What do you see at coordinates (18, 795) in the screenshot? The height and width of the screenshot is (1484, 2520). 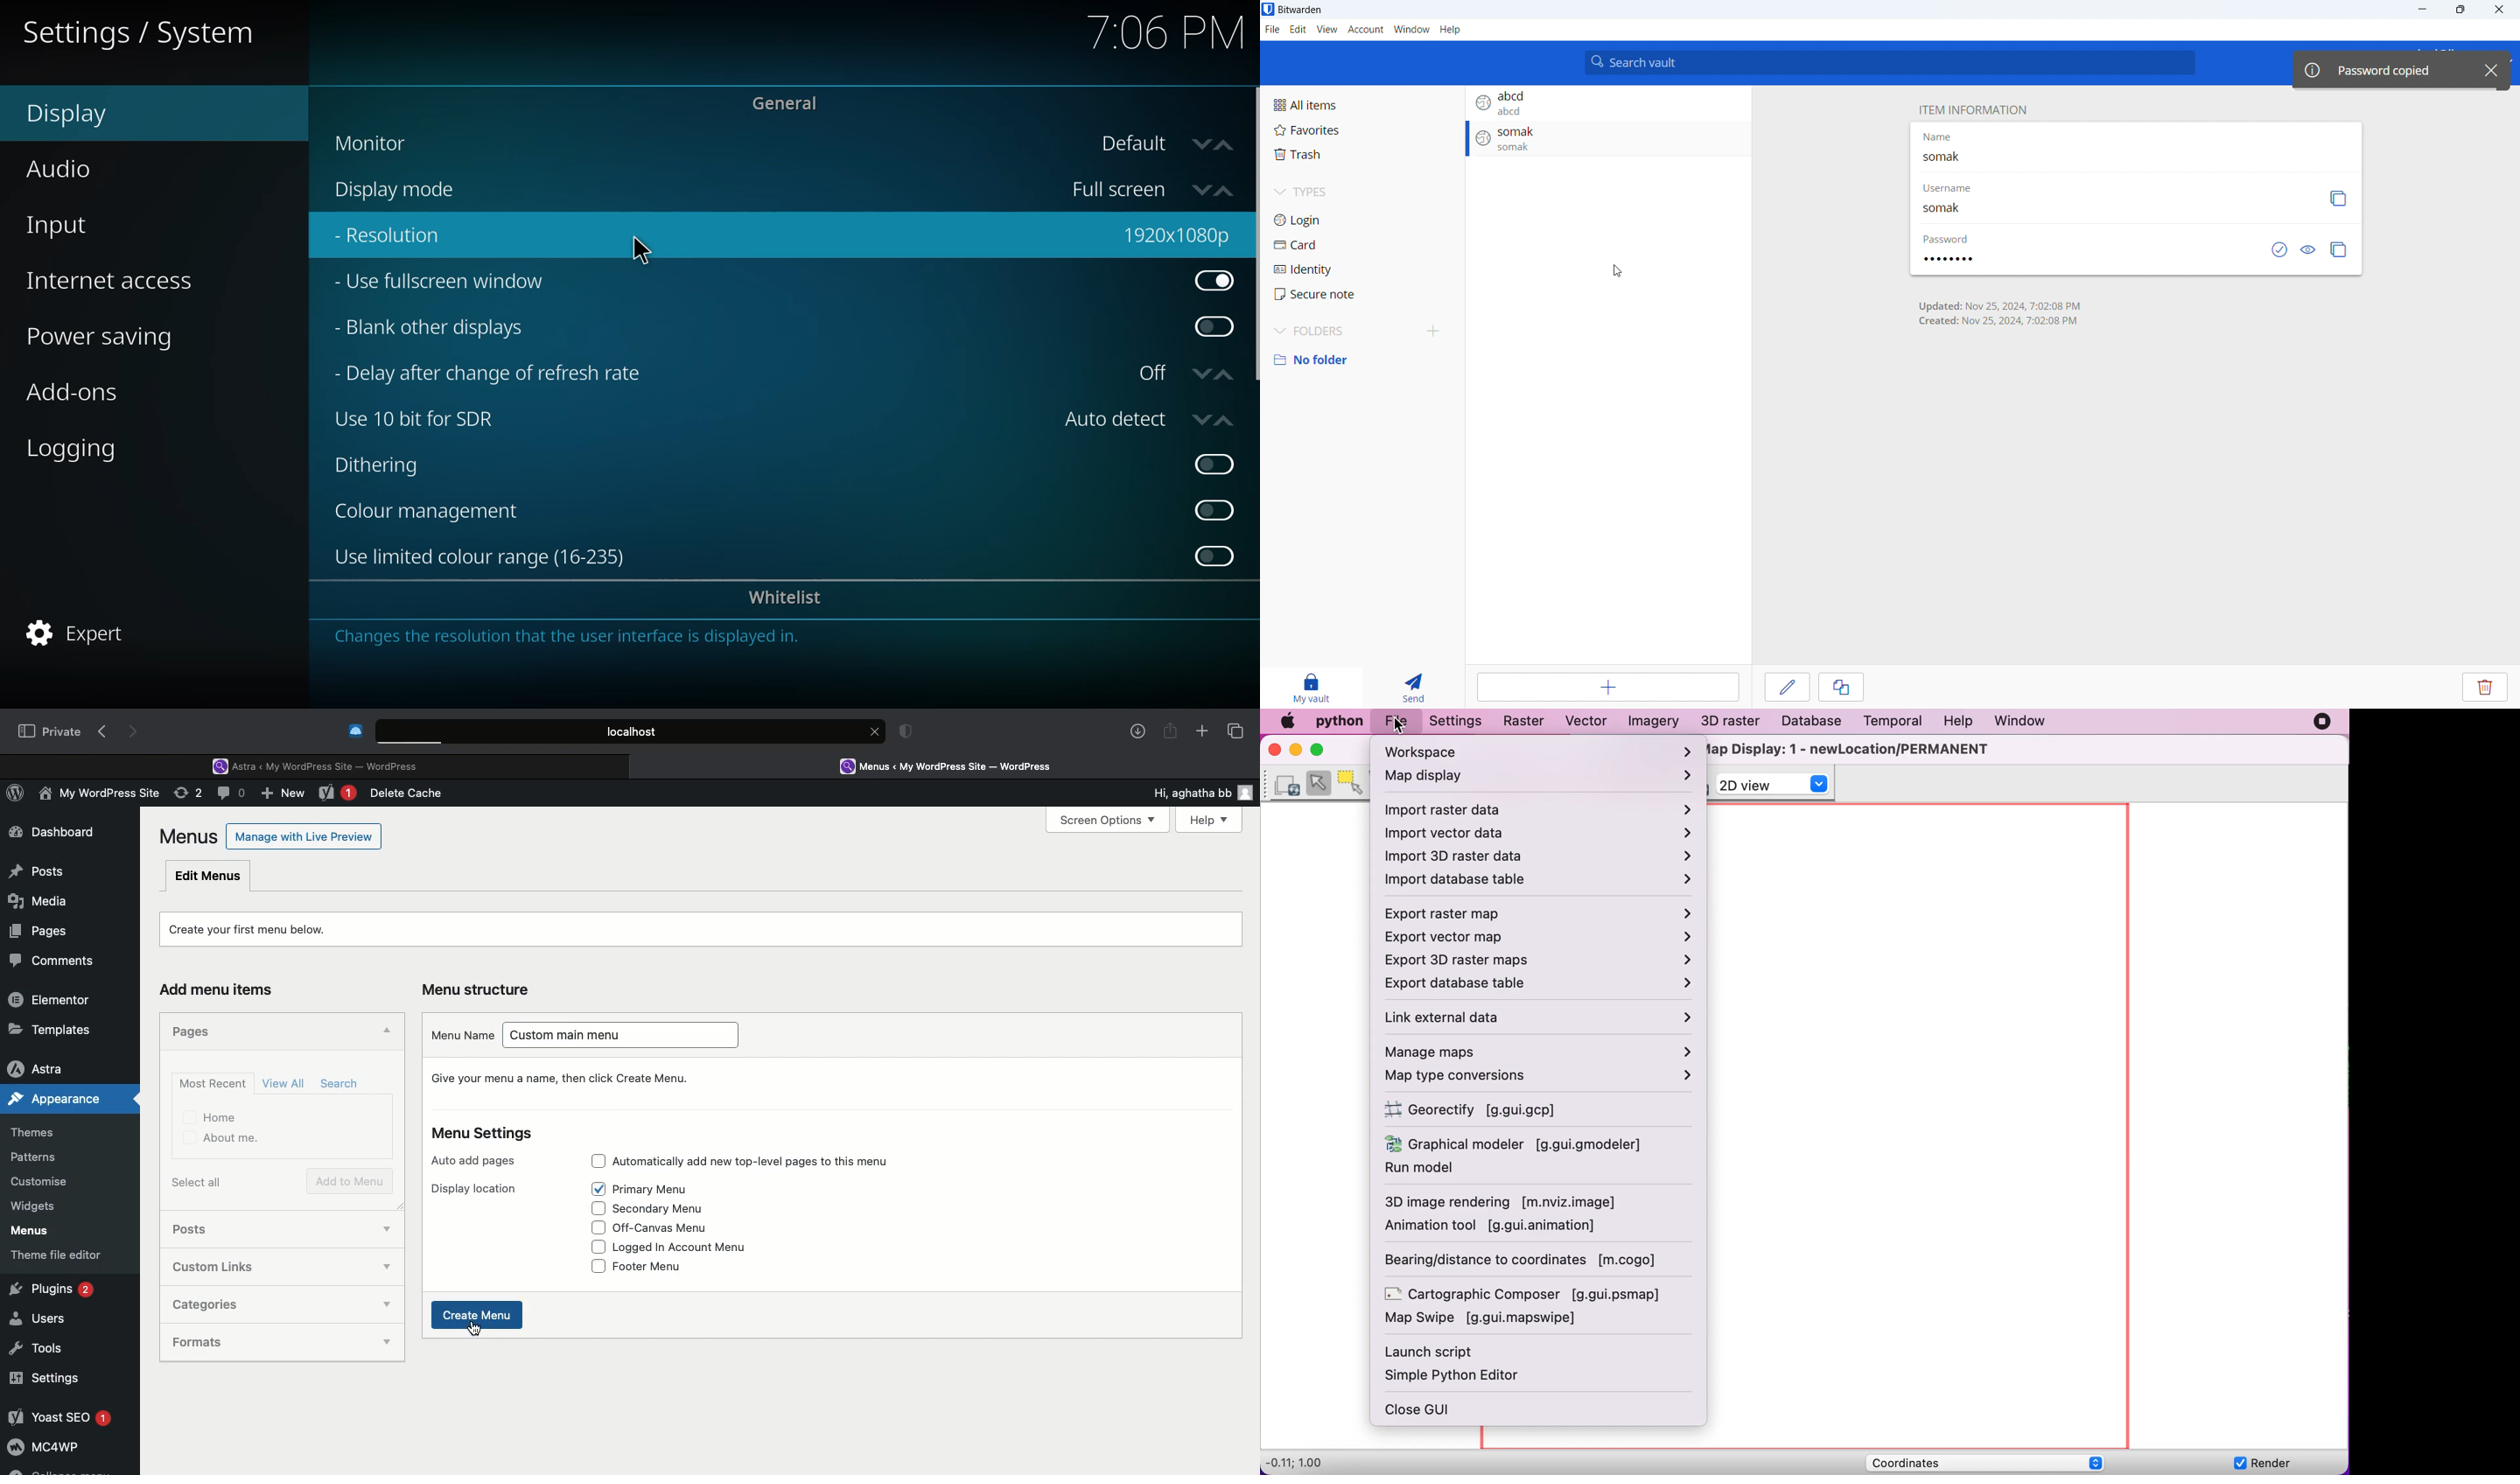 I see `WordPress Logo` at bounding box center [18, 795].